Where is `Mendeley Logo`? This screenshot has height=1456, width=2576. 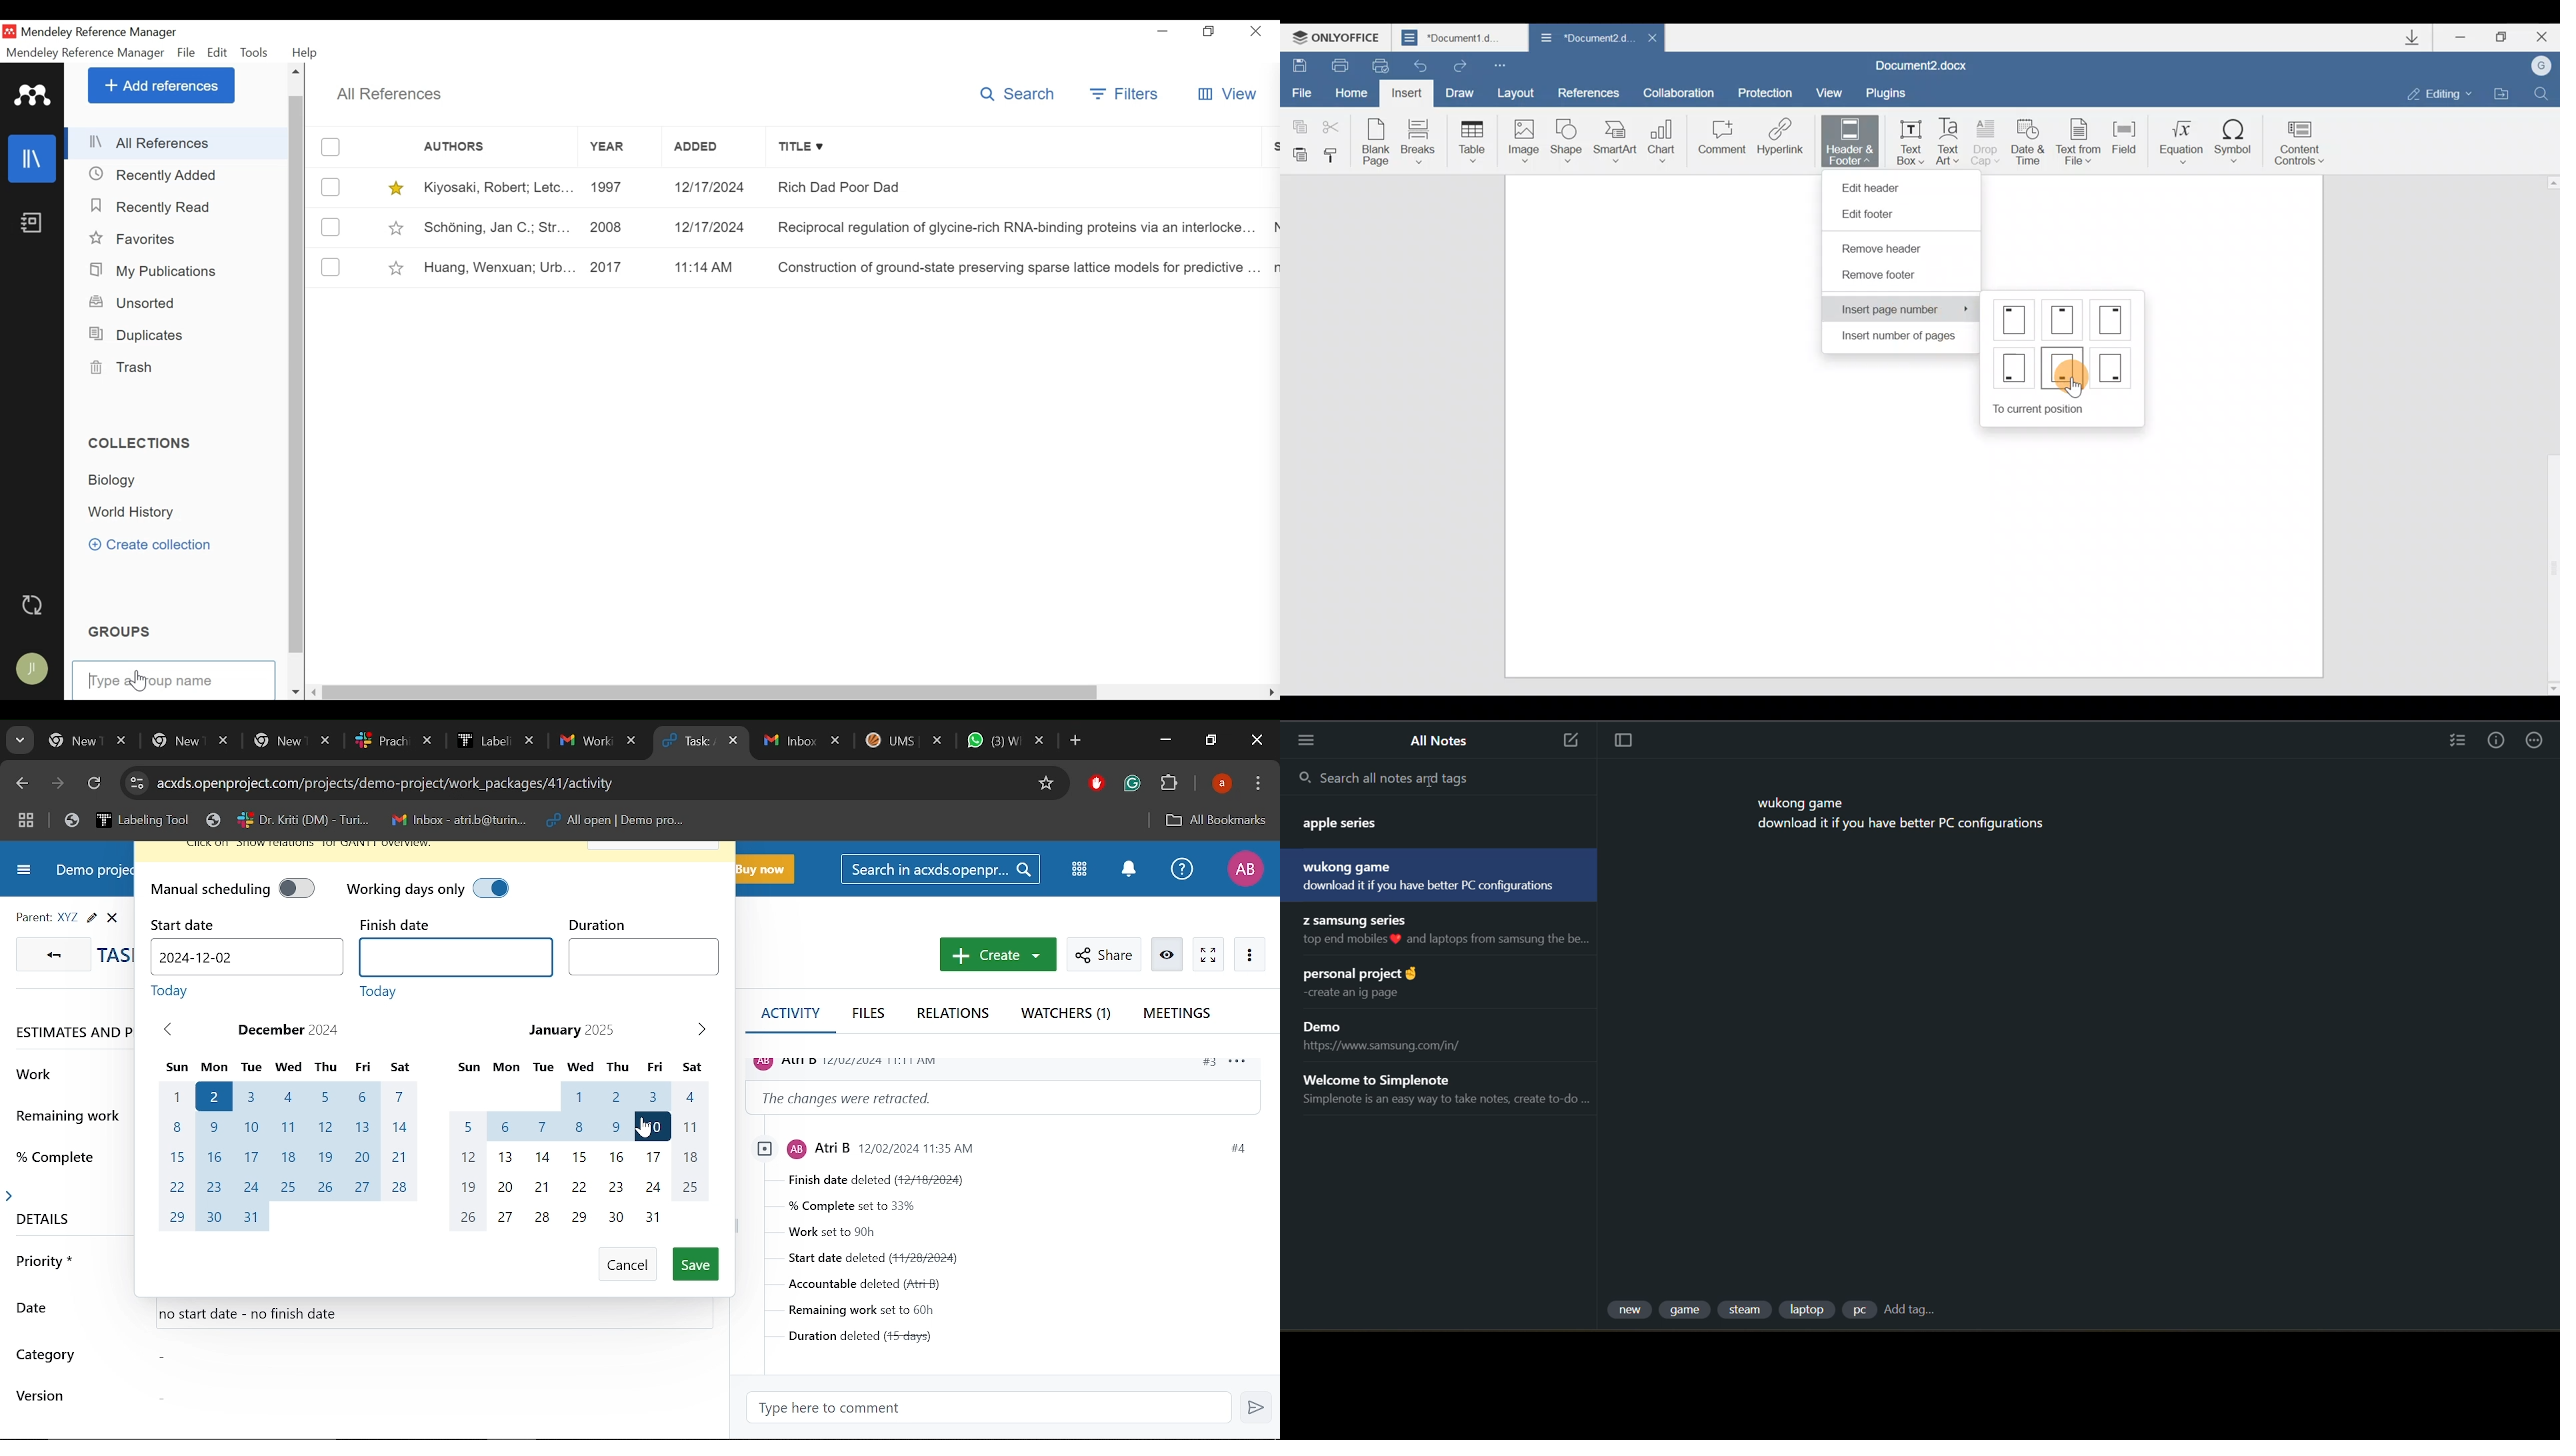
Mendeley Logo is located at coordinates (33, 95).